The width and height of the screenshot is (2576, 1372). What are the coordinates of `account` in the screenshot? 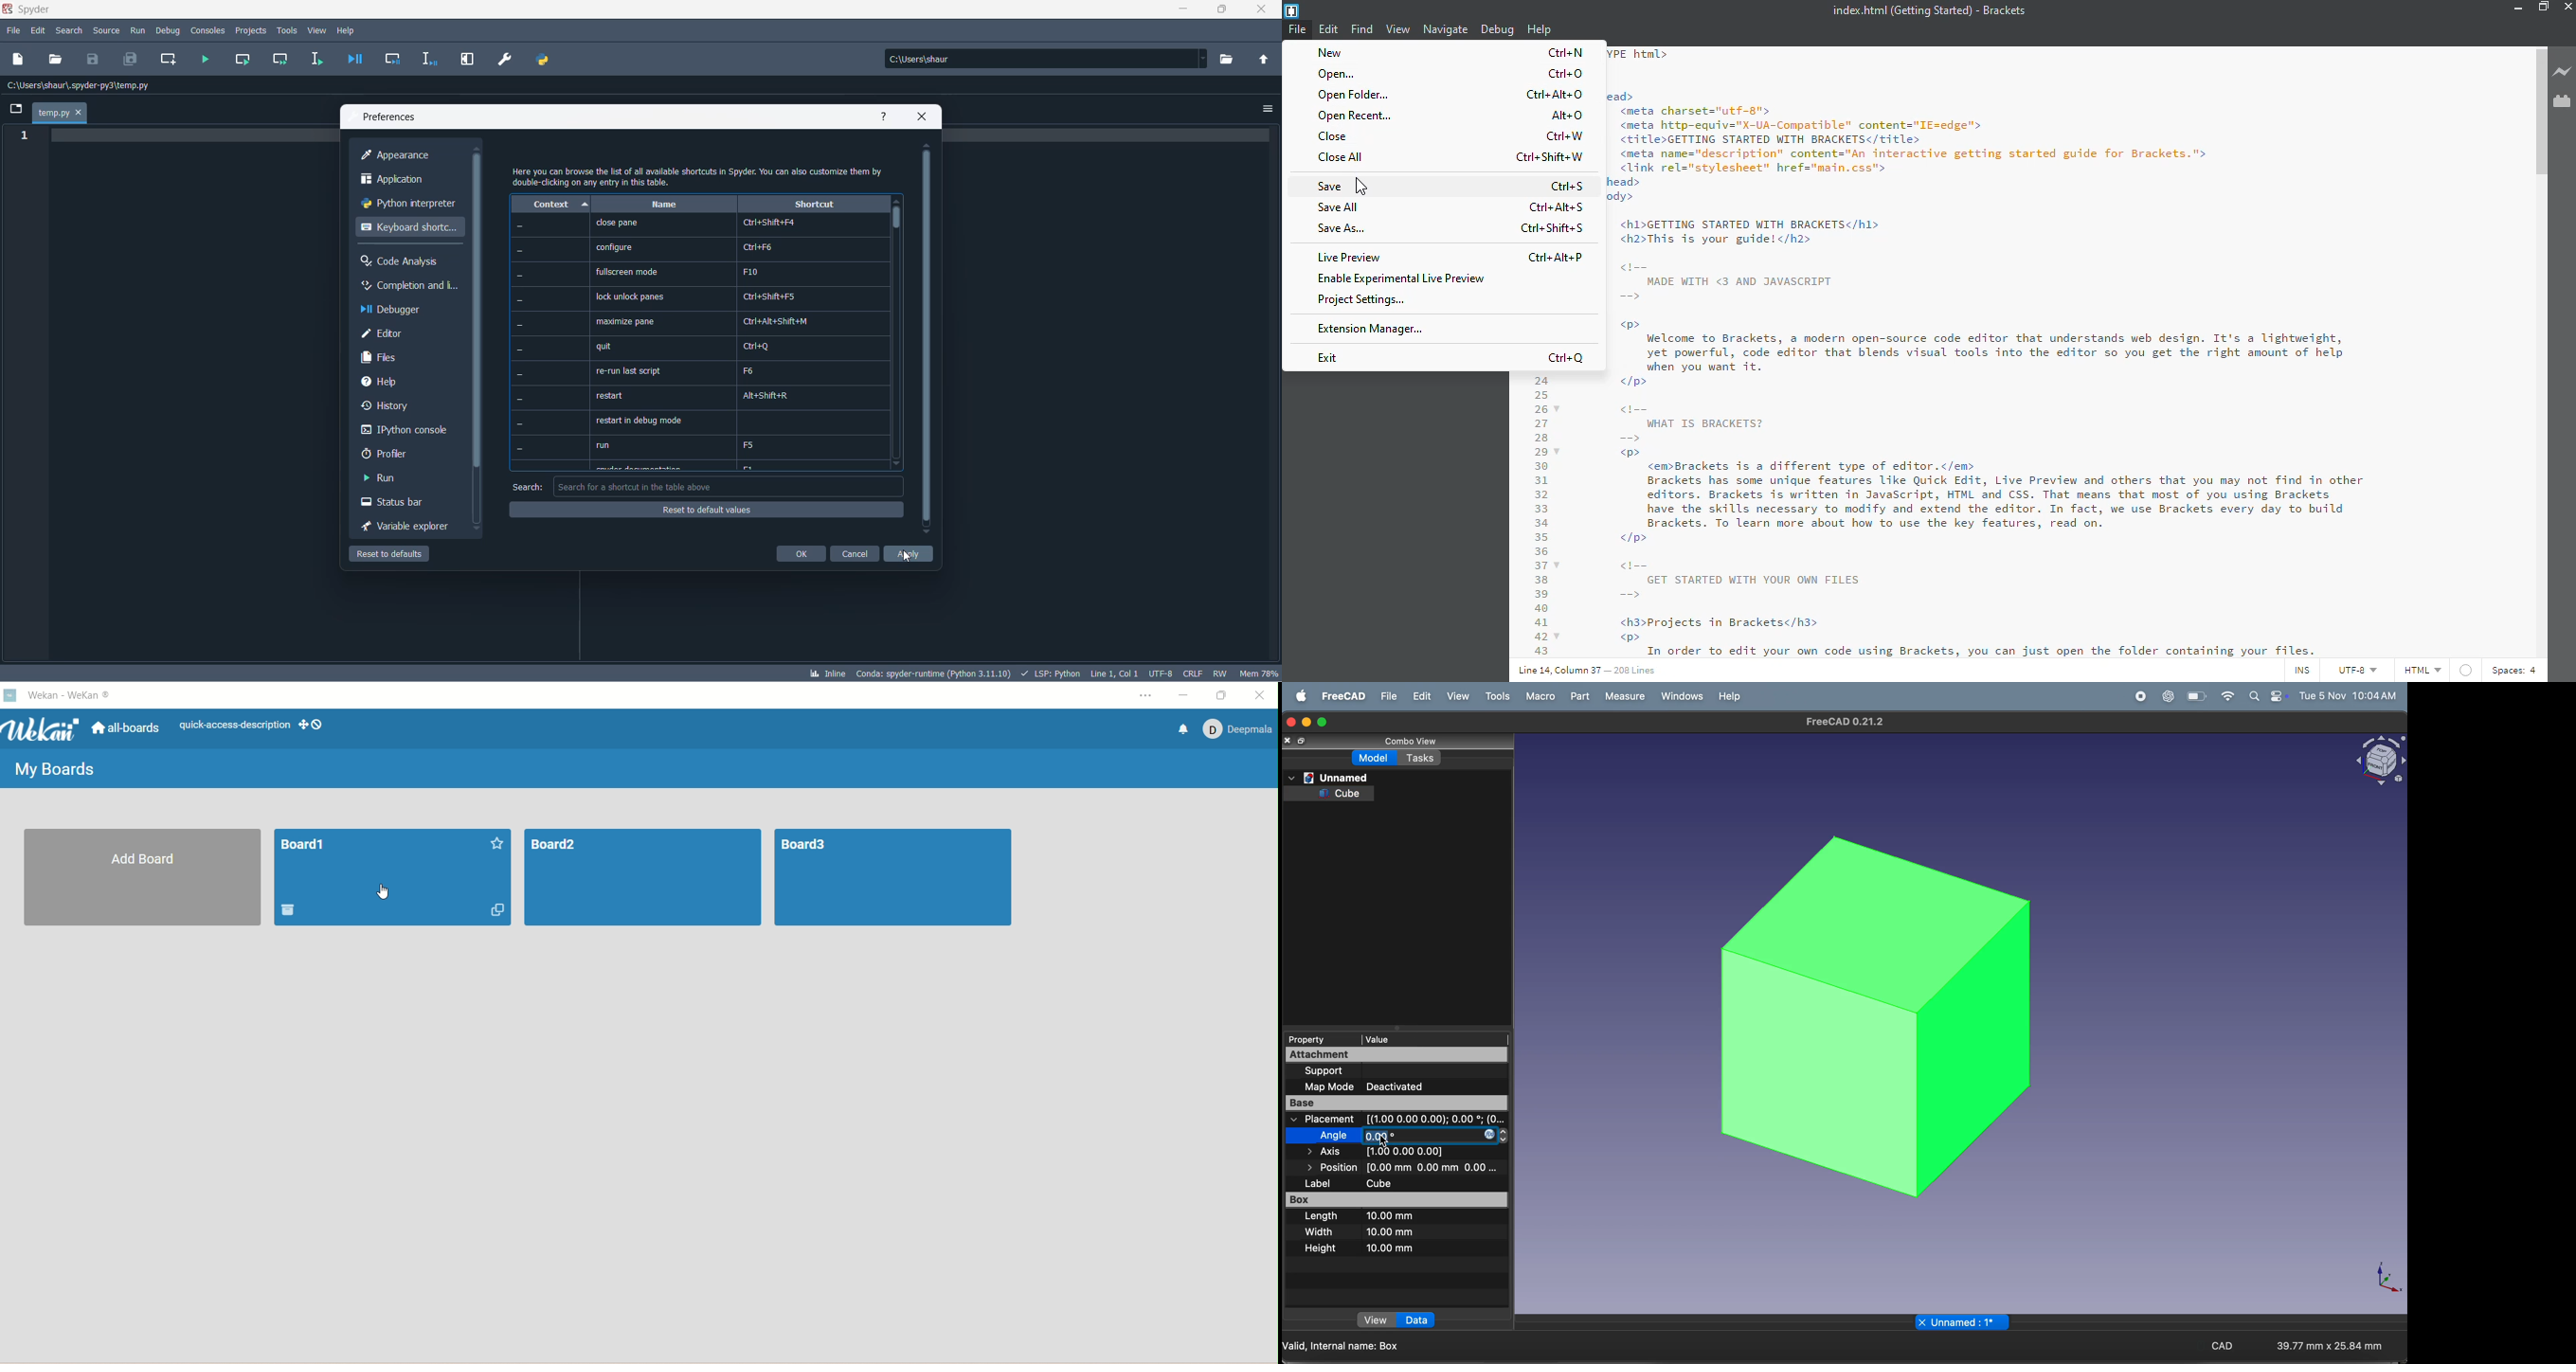 It's located at (1236, 731).